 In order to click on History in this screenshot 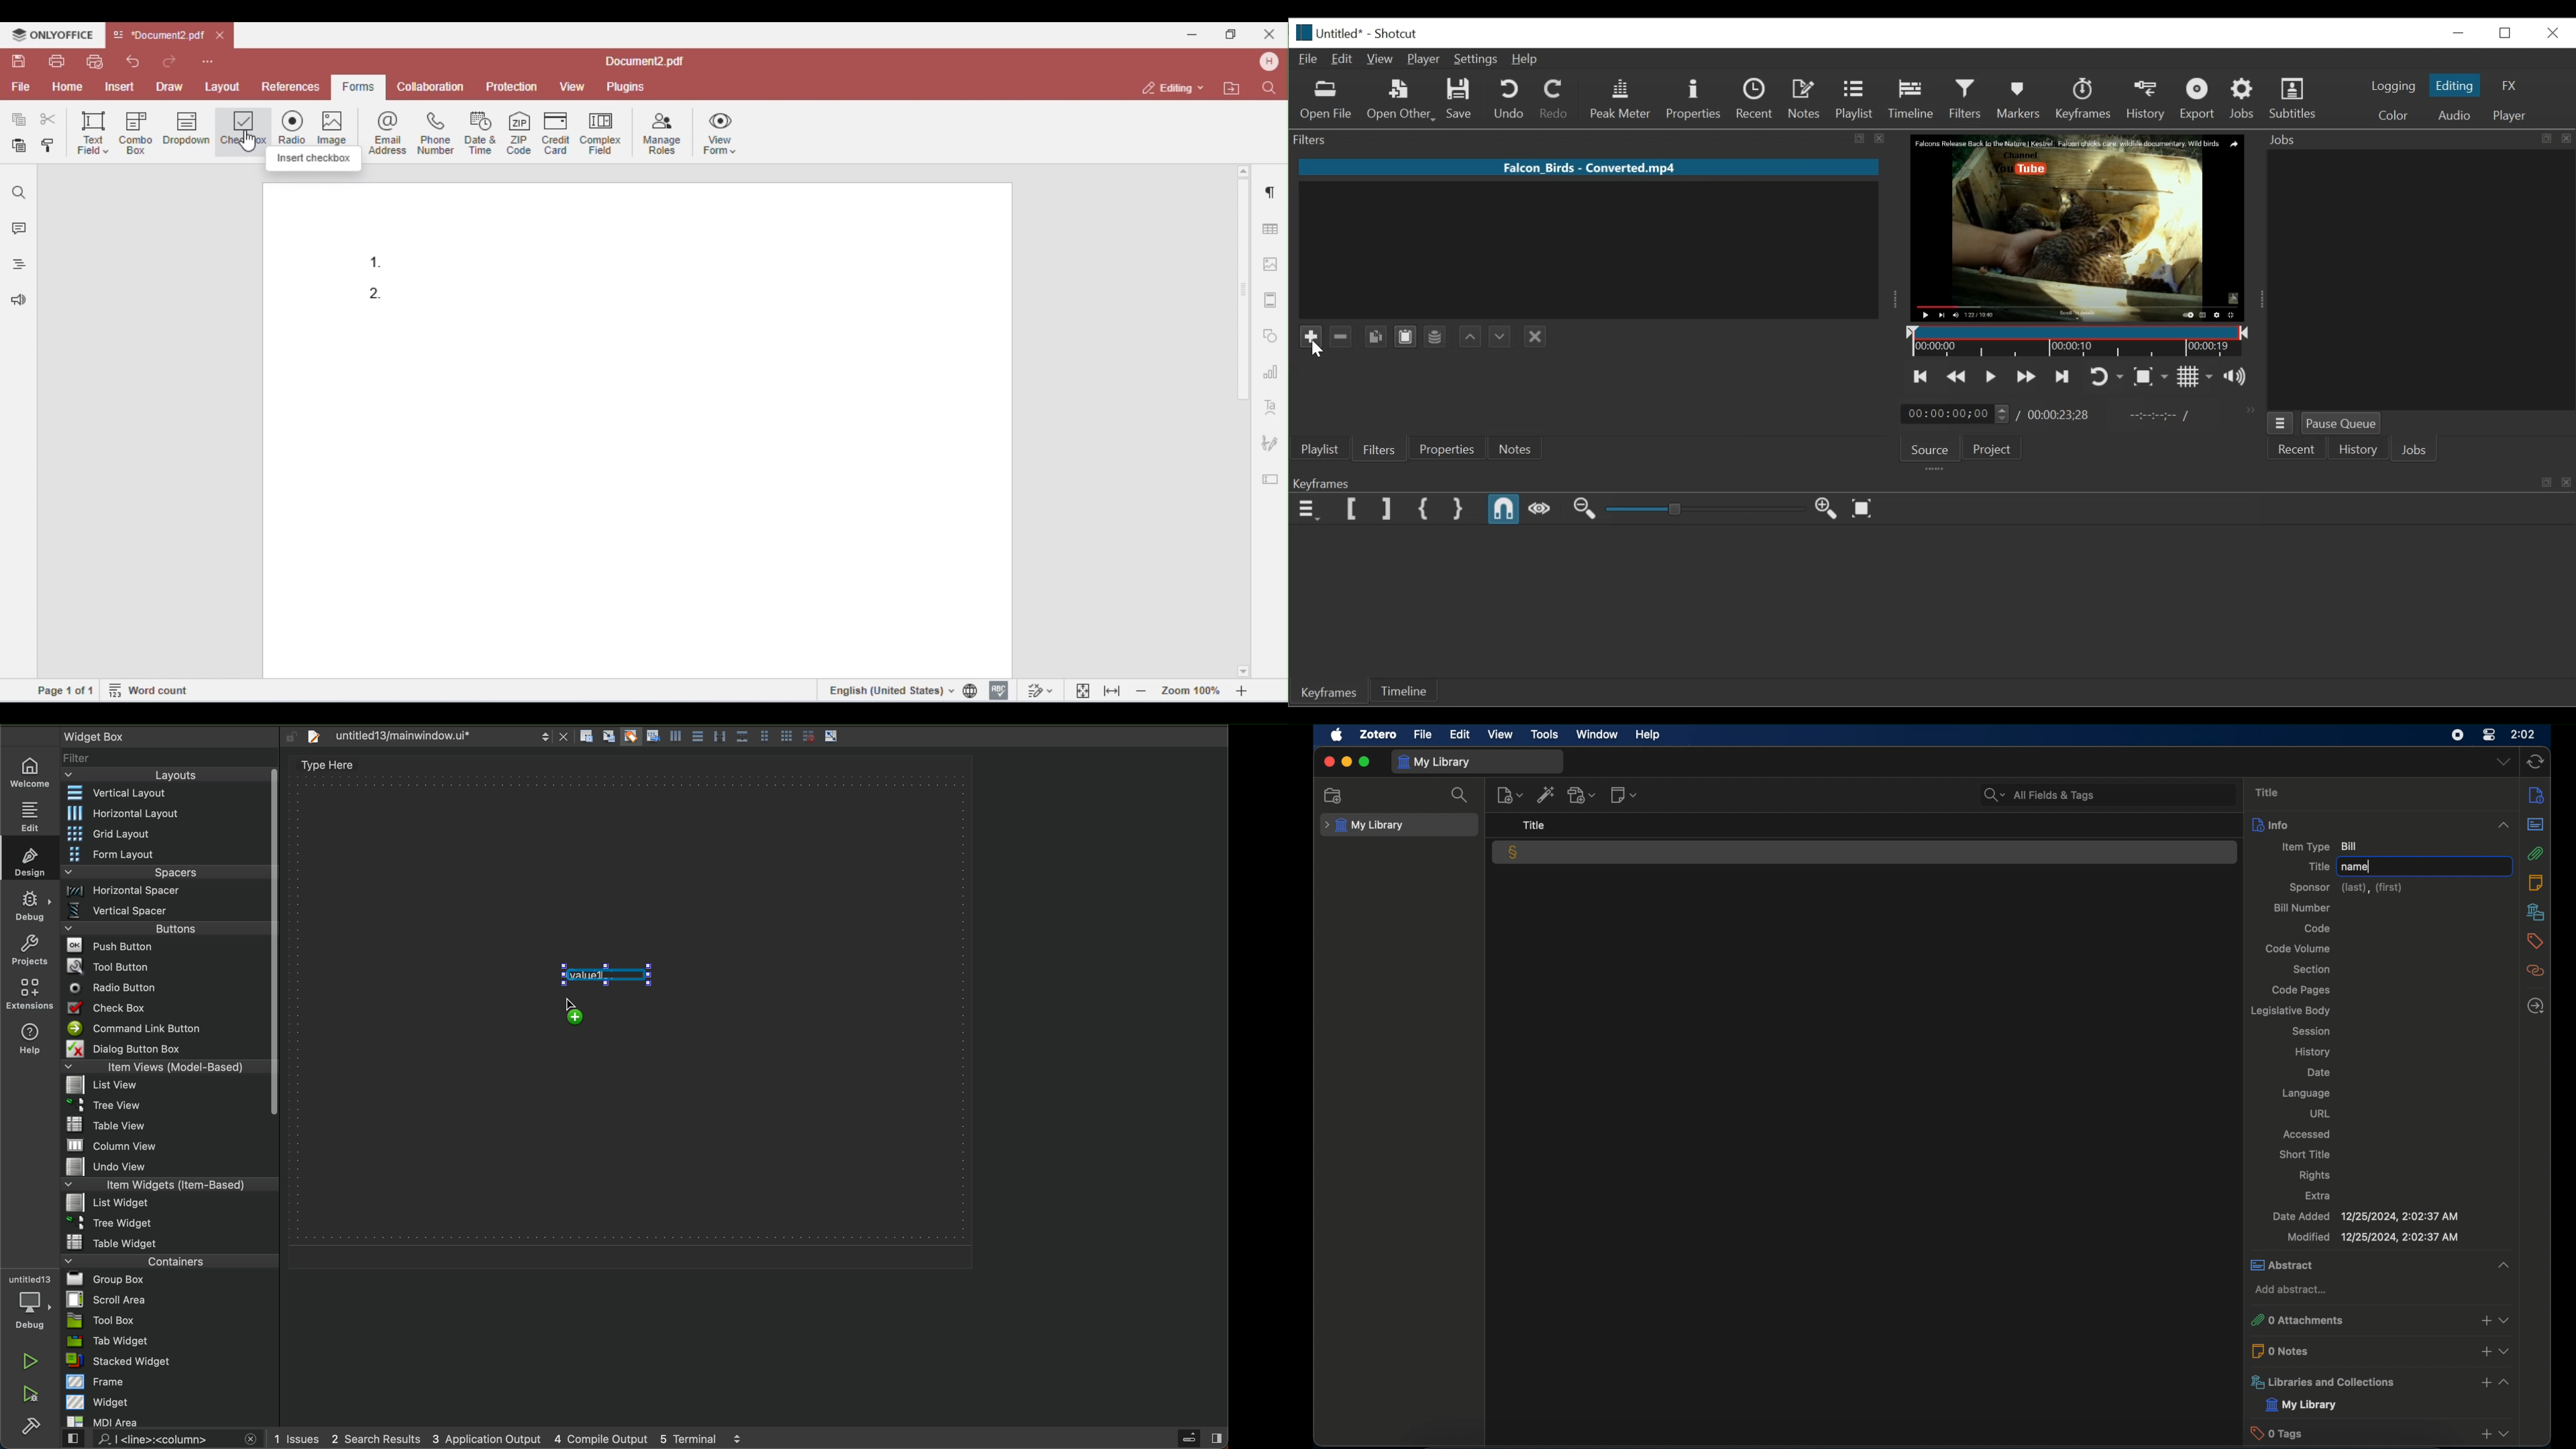, I will do `click(2146, 99)`.